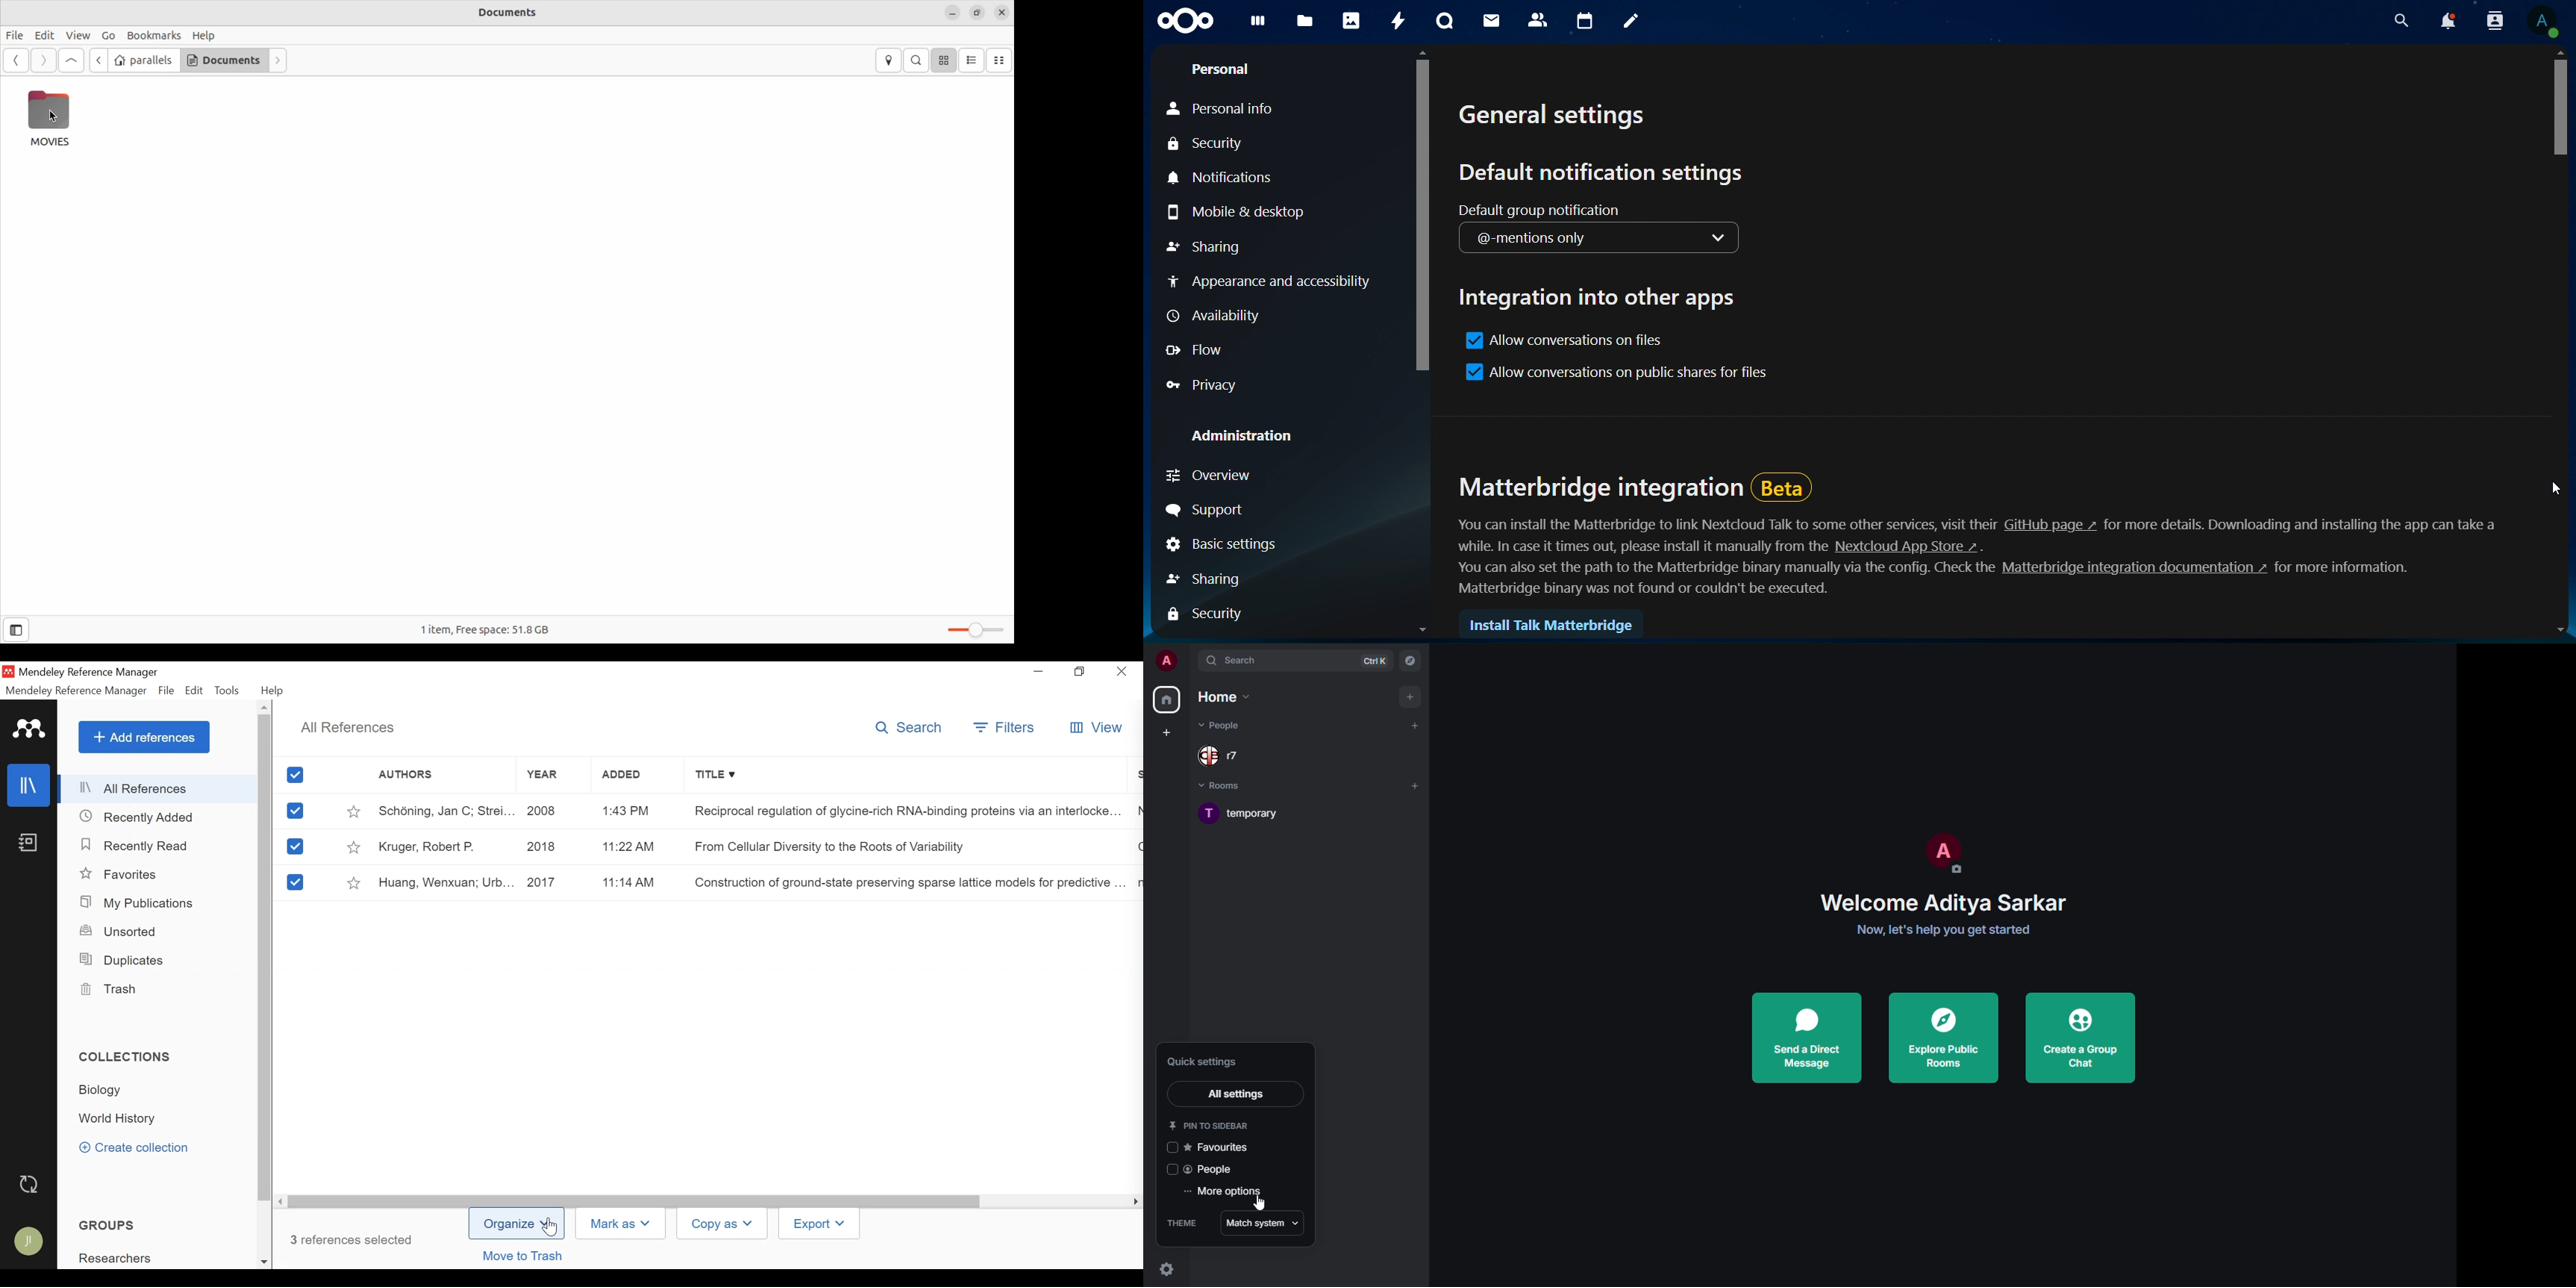  Describe the element at coordinates (8, 672) in the screenshot. I see `Mendeley Desktop Icon` at that location.